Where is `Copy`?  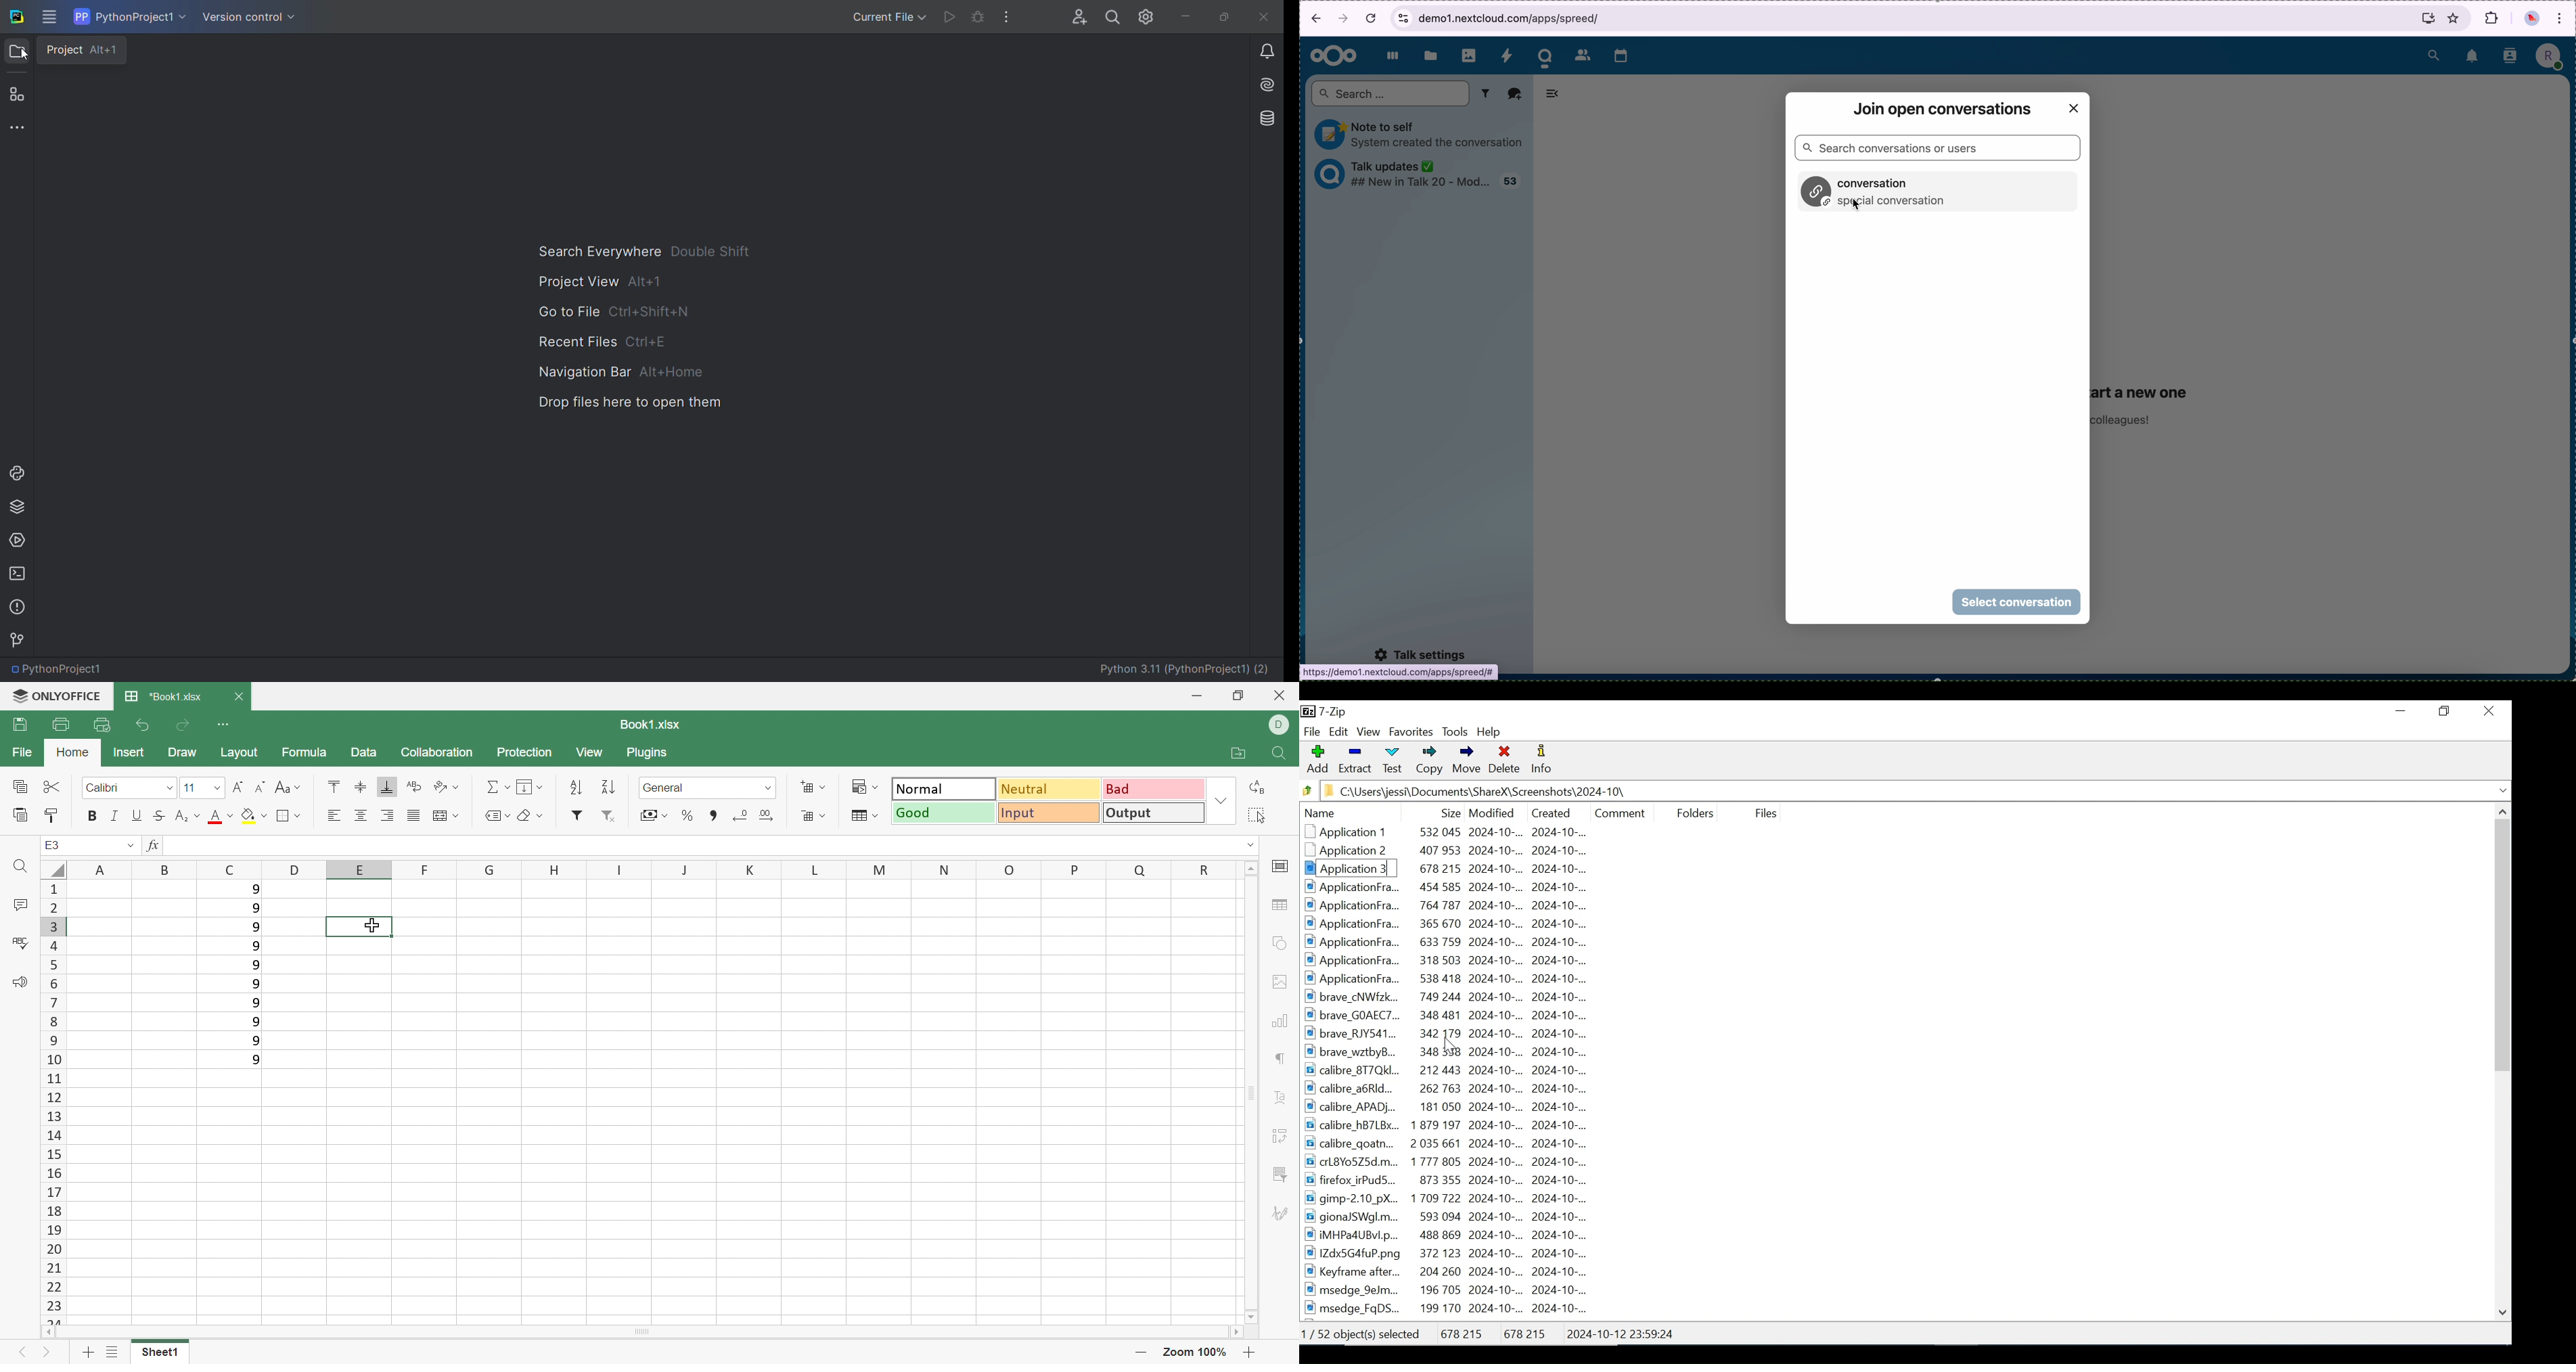 Copy is located at coordinates (22, 788).